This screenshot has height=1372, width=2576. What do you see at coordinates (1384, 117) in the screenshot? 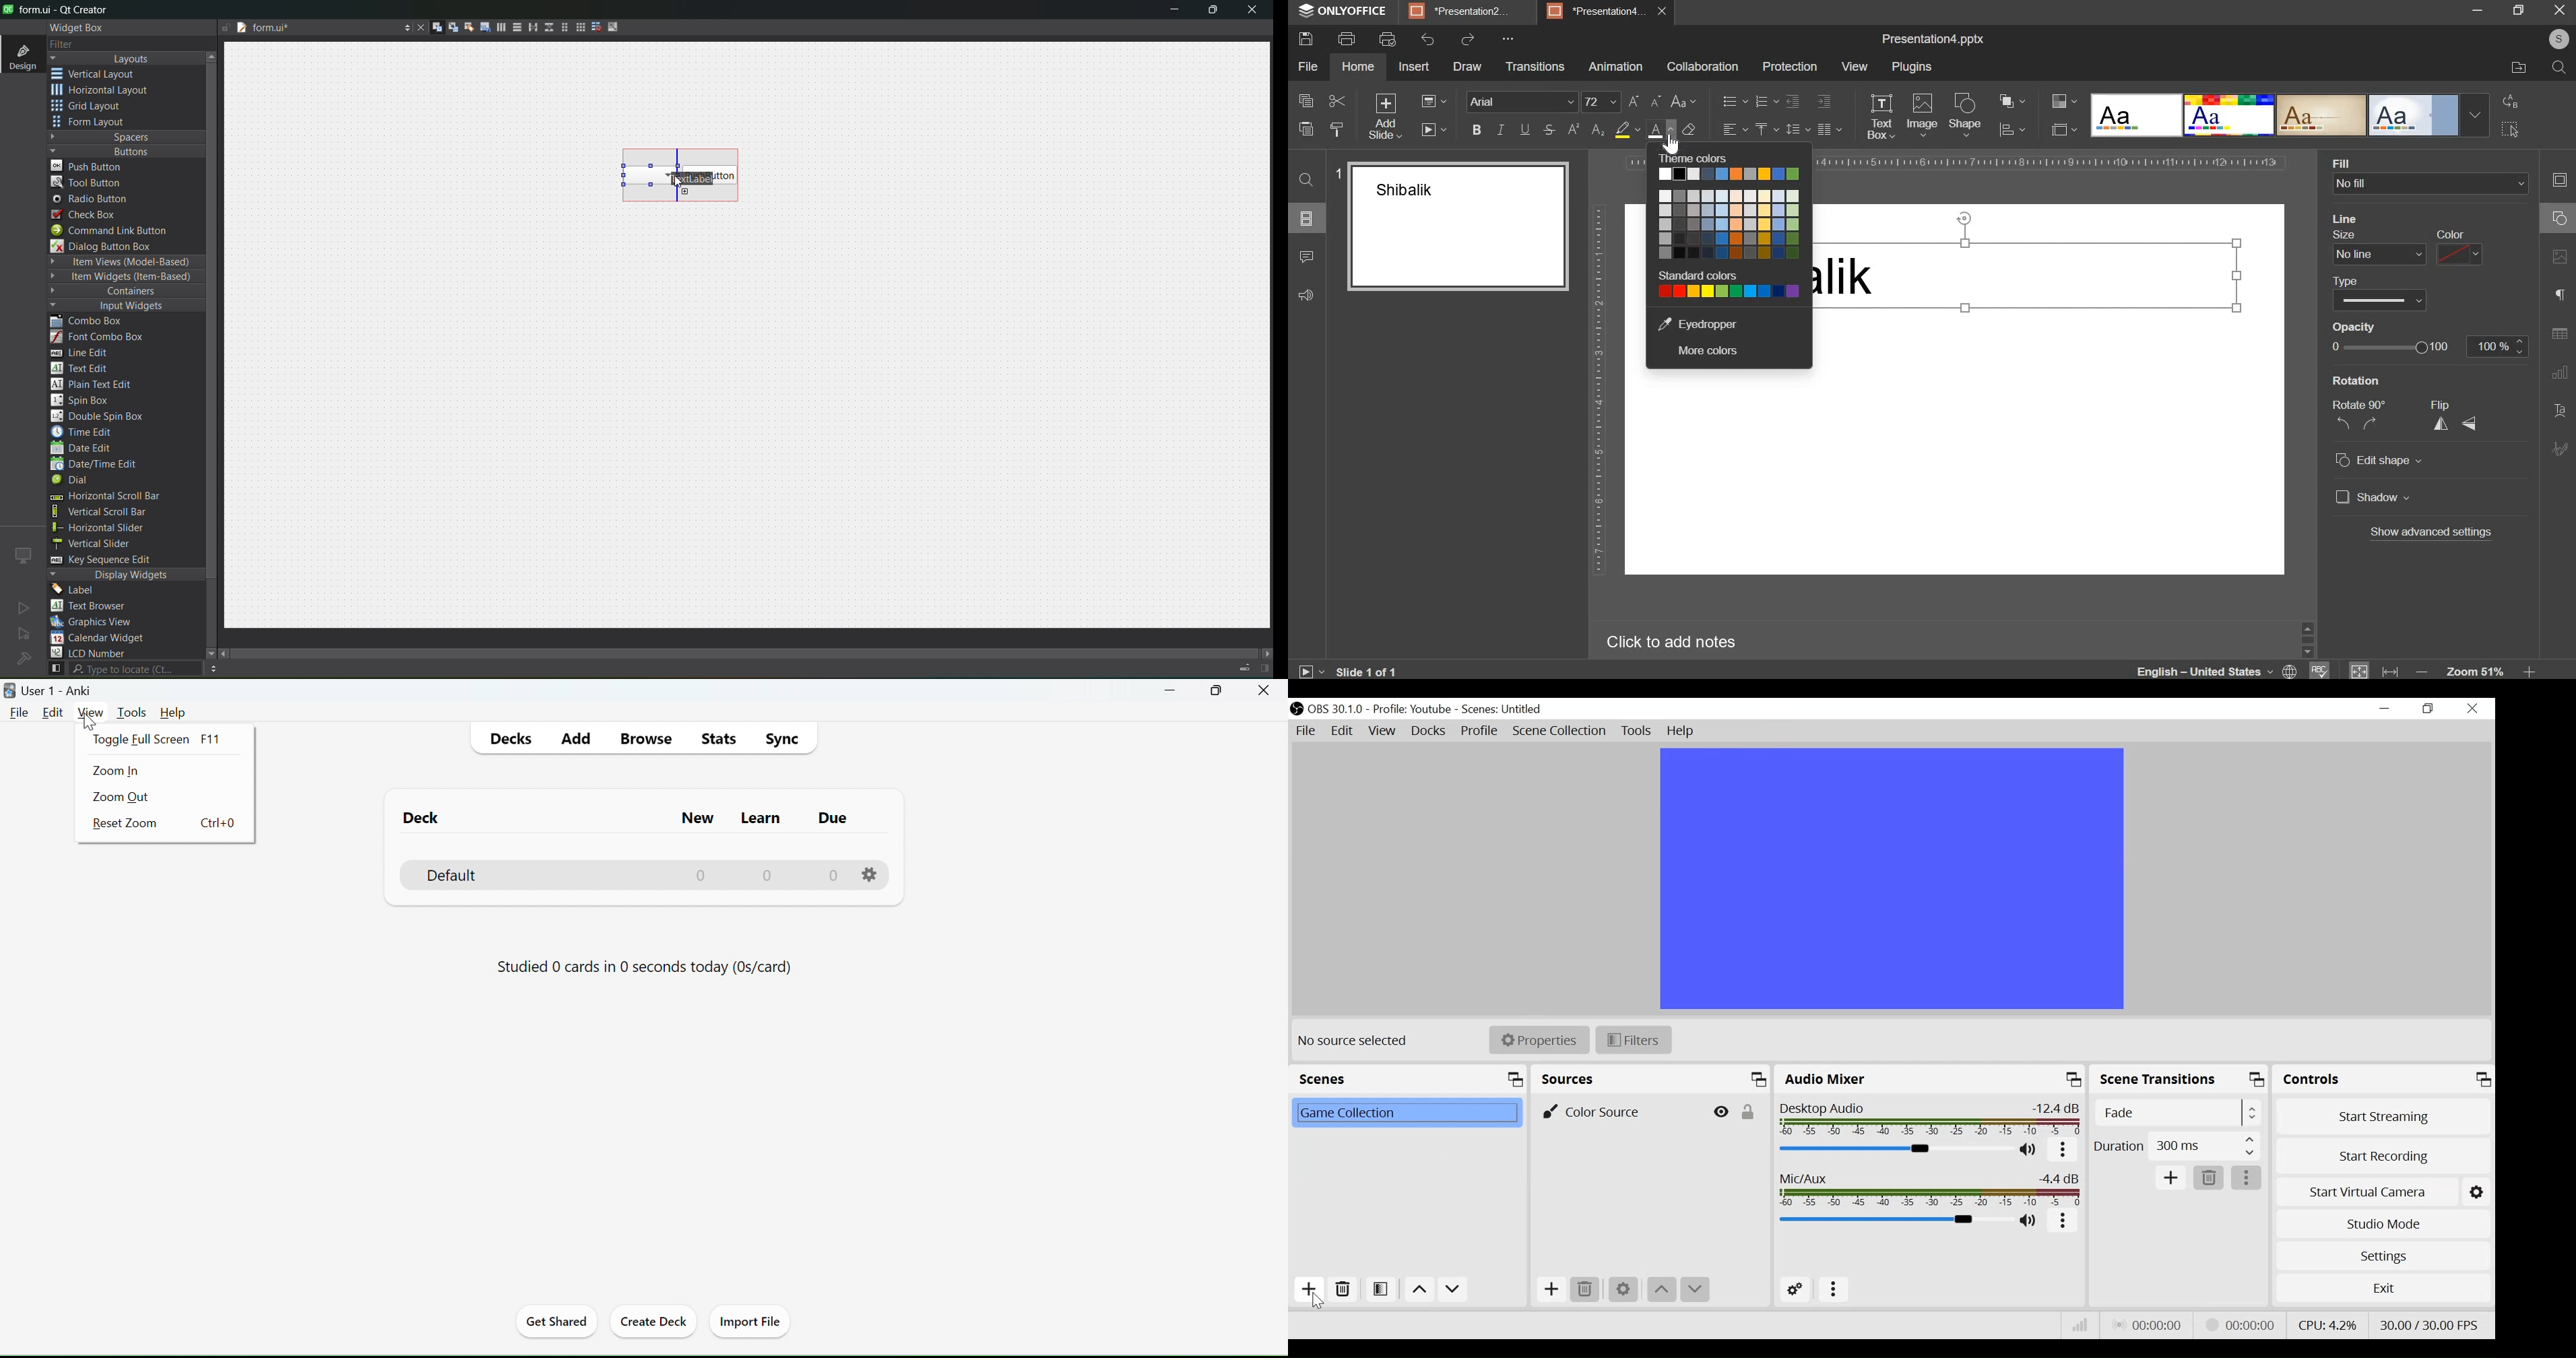
I see `add slides` at bounding box center [1384, 117].